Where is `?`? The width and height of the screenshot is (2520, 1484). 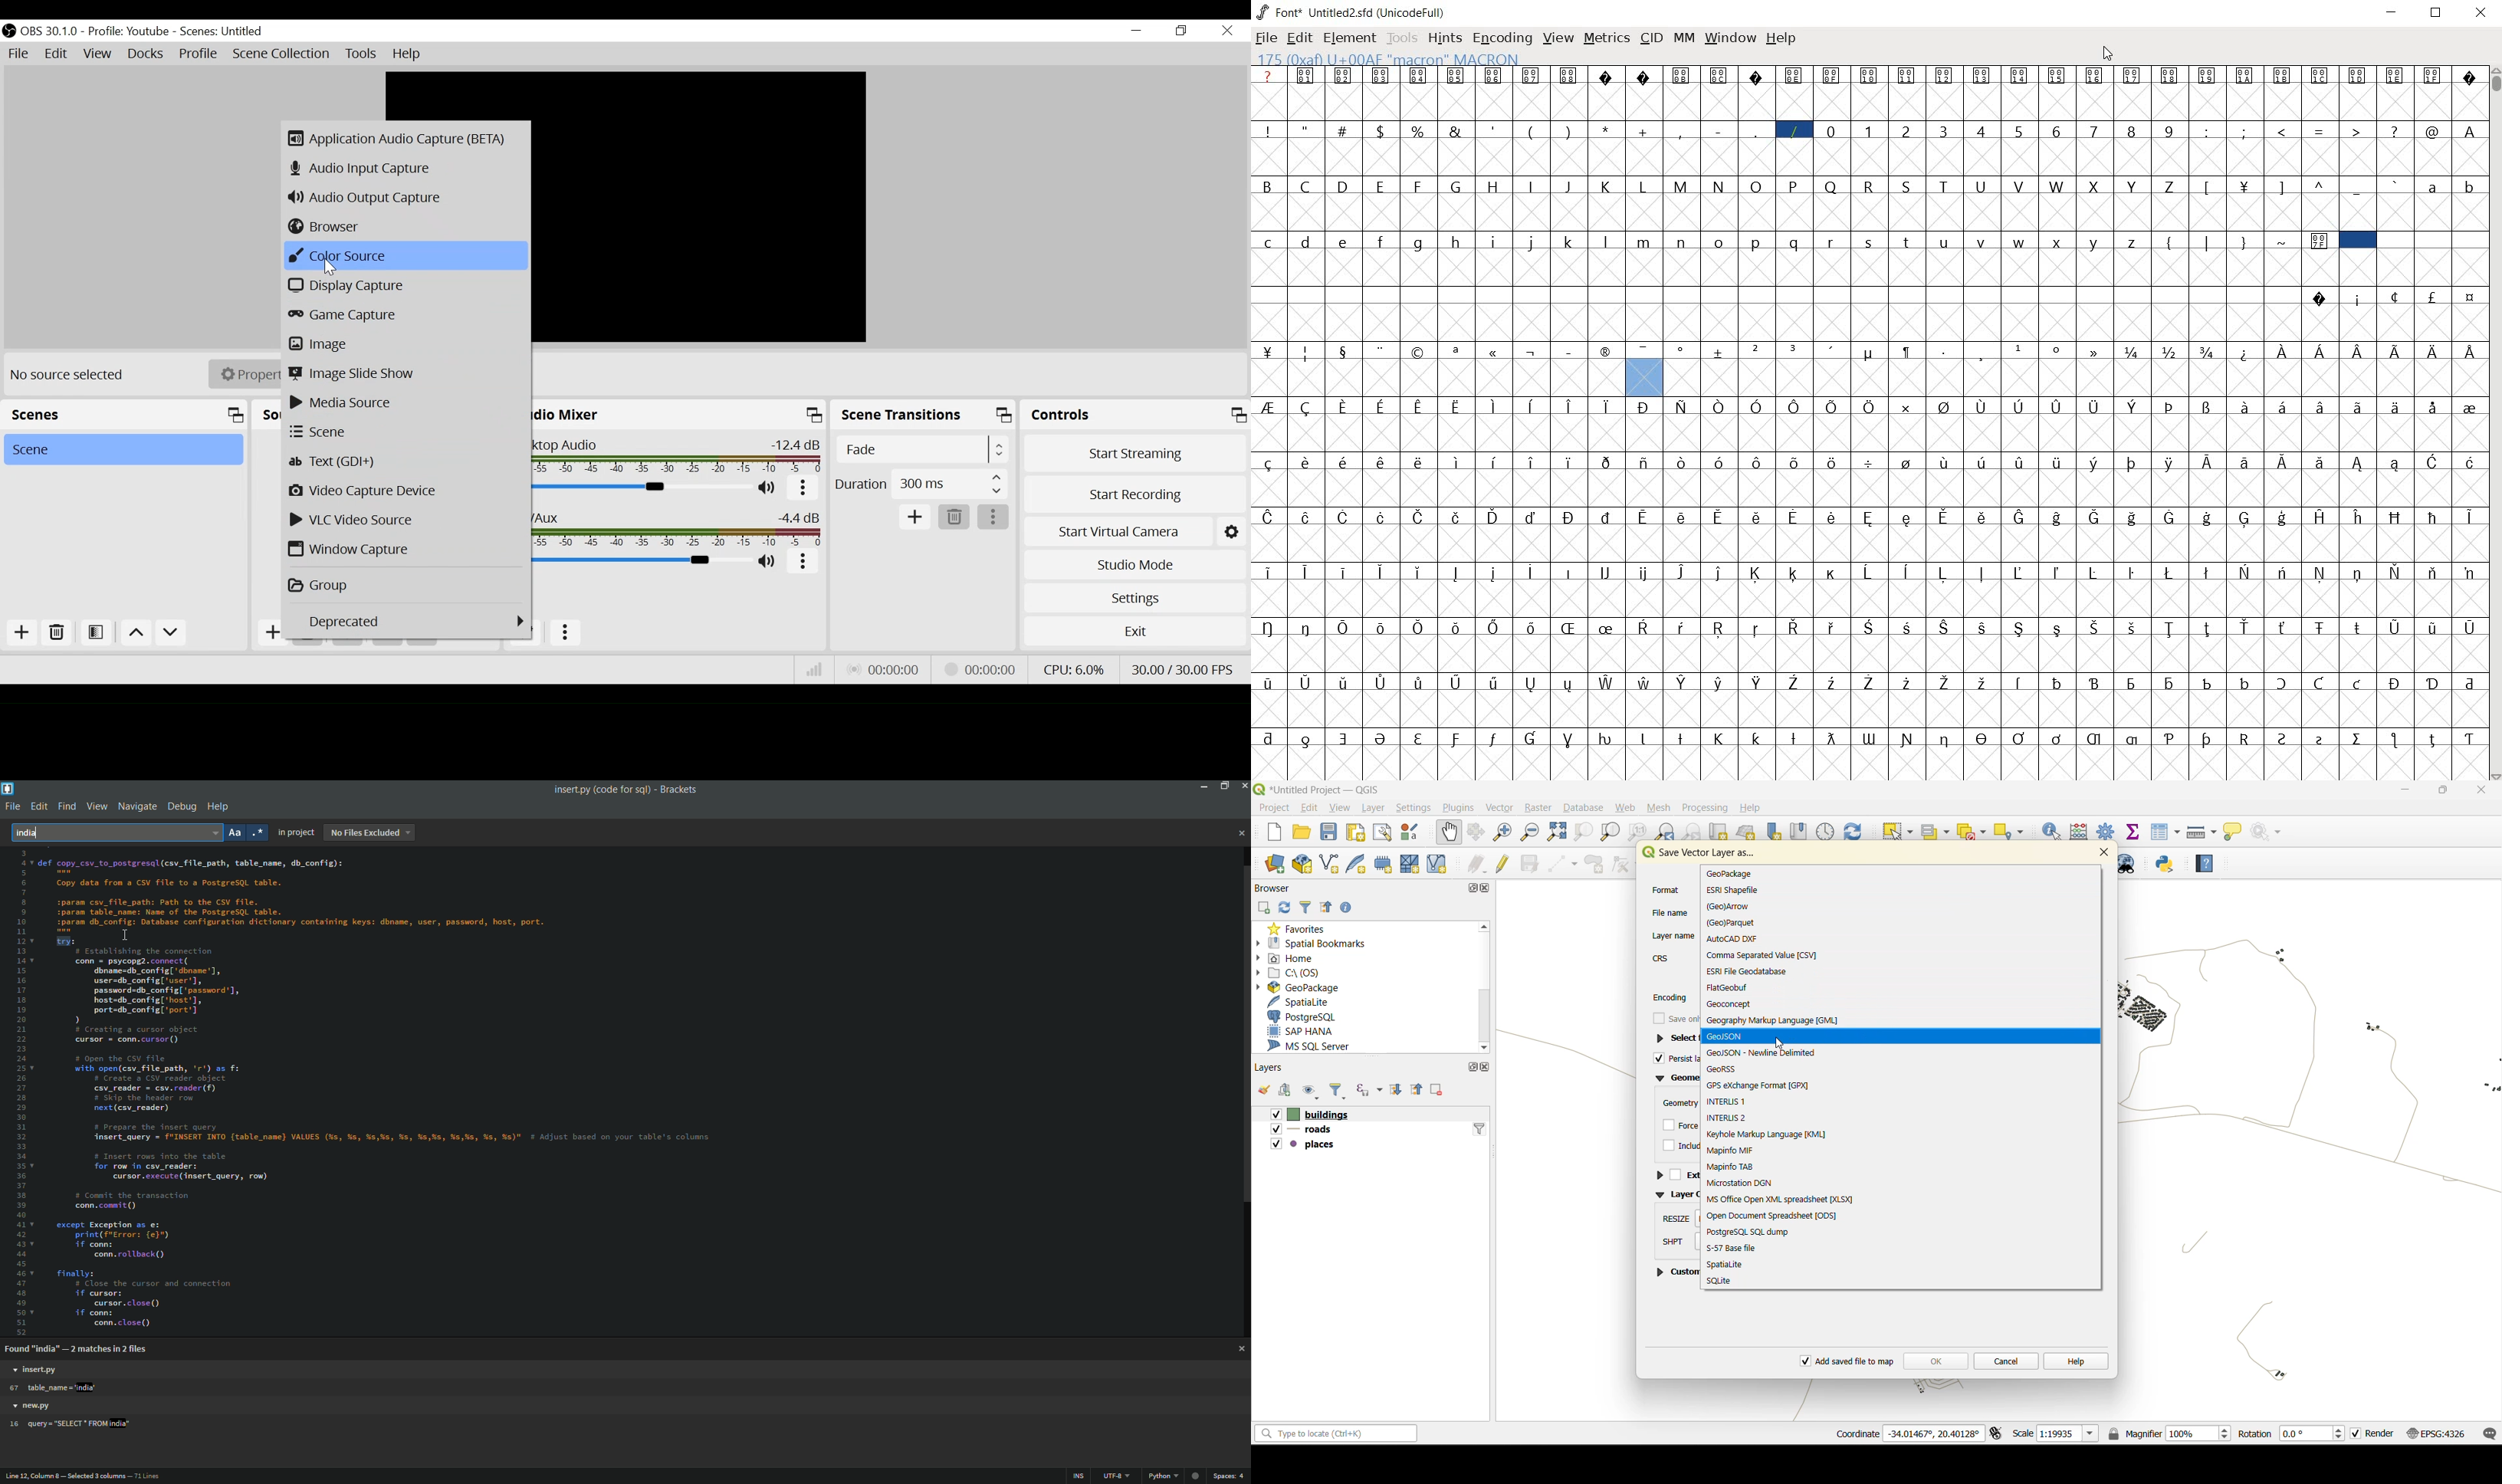
? is located at coordinates (1269, 77).